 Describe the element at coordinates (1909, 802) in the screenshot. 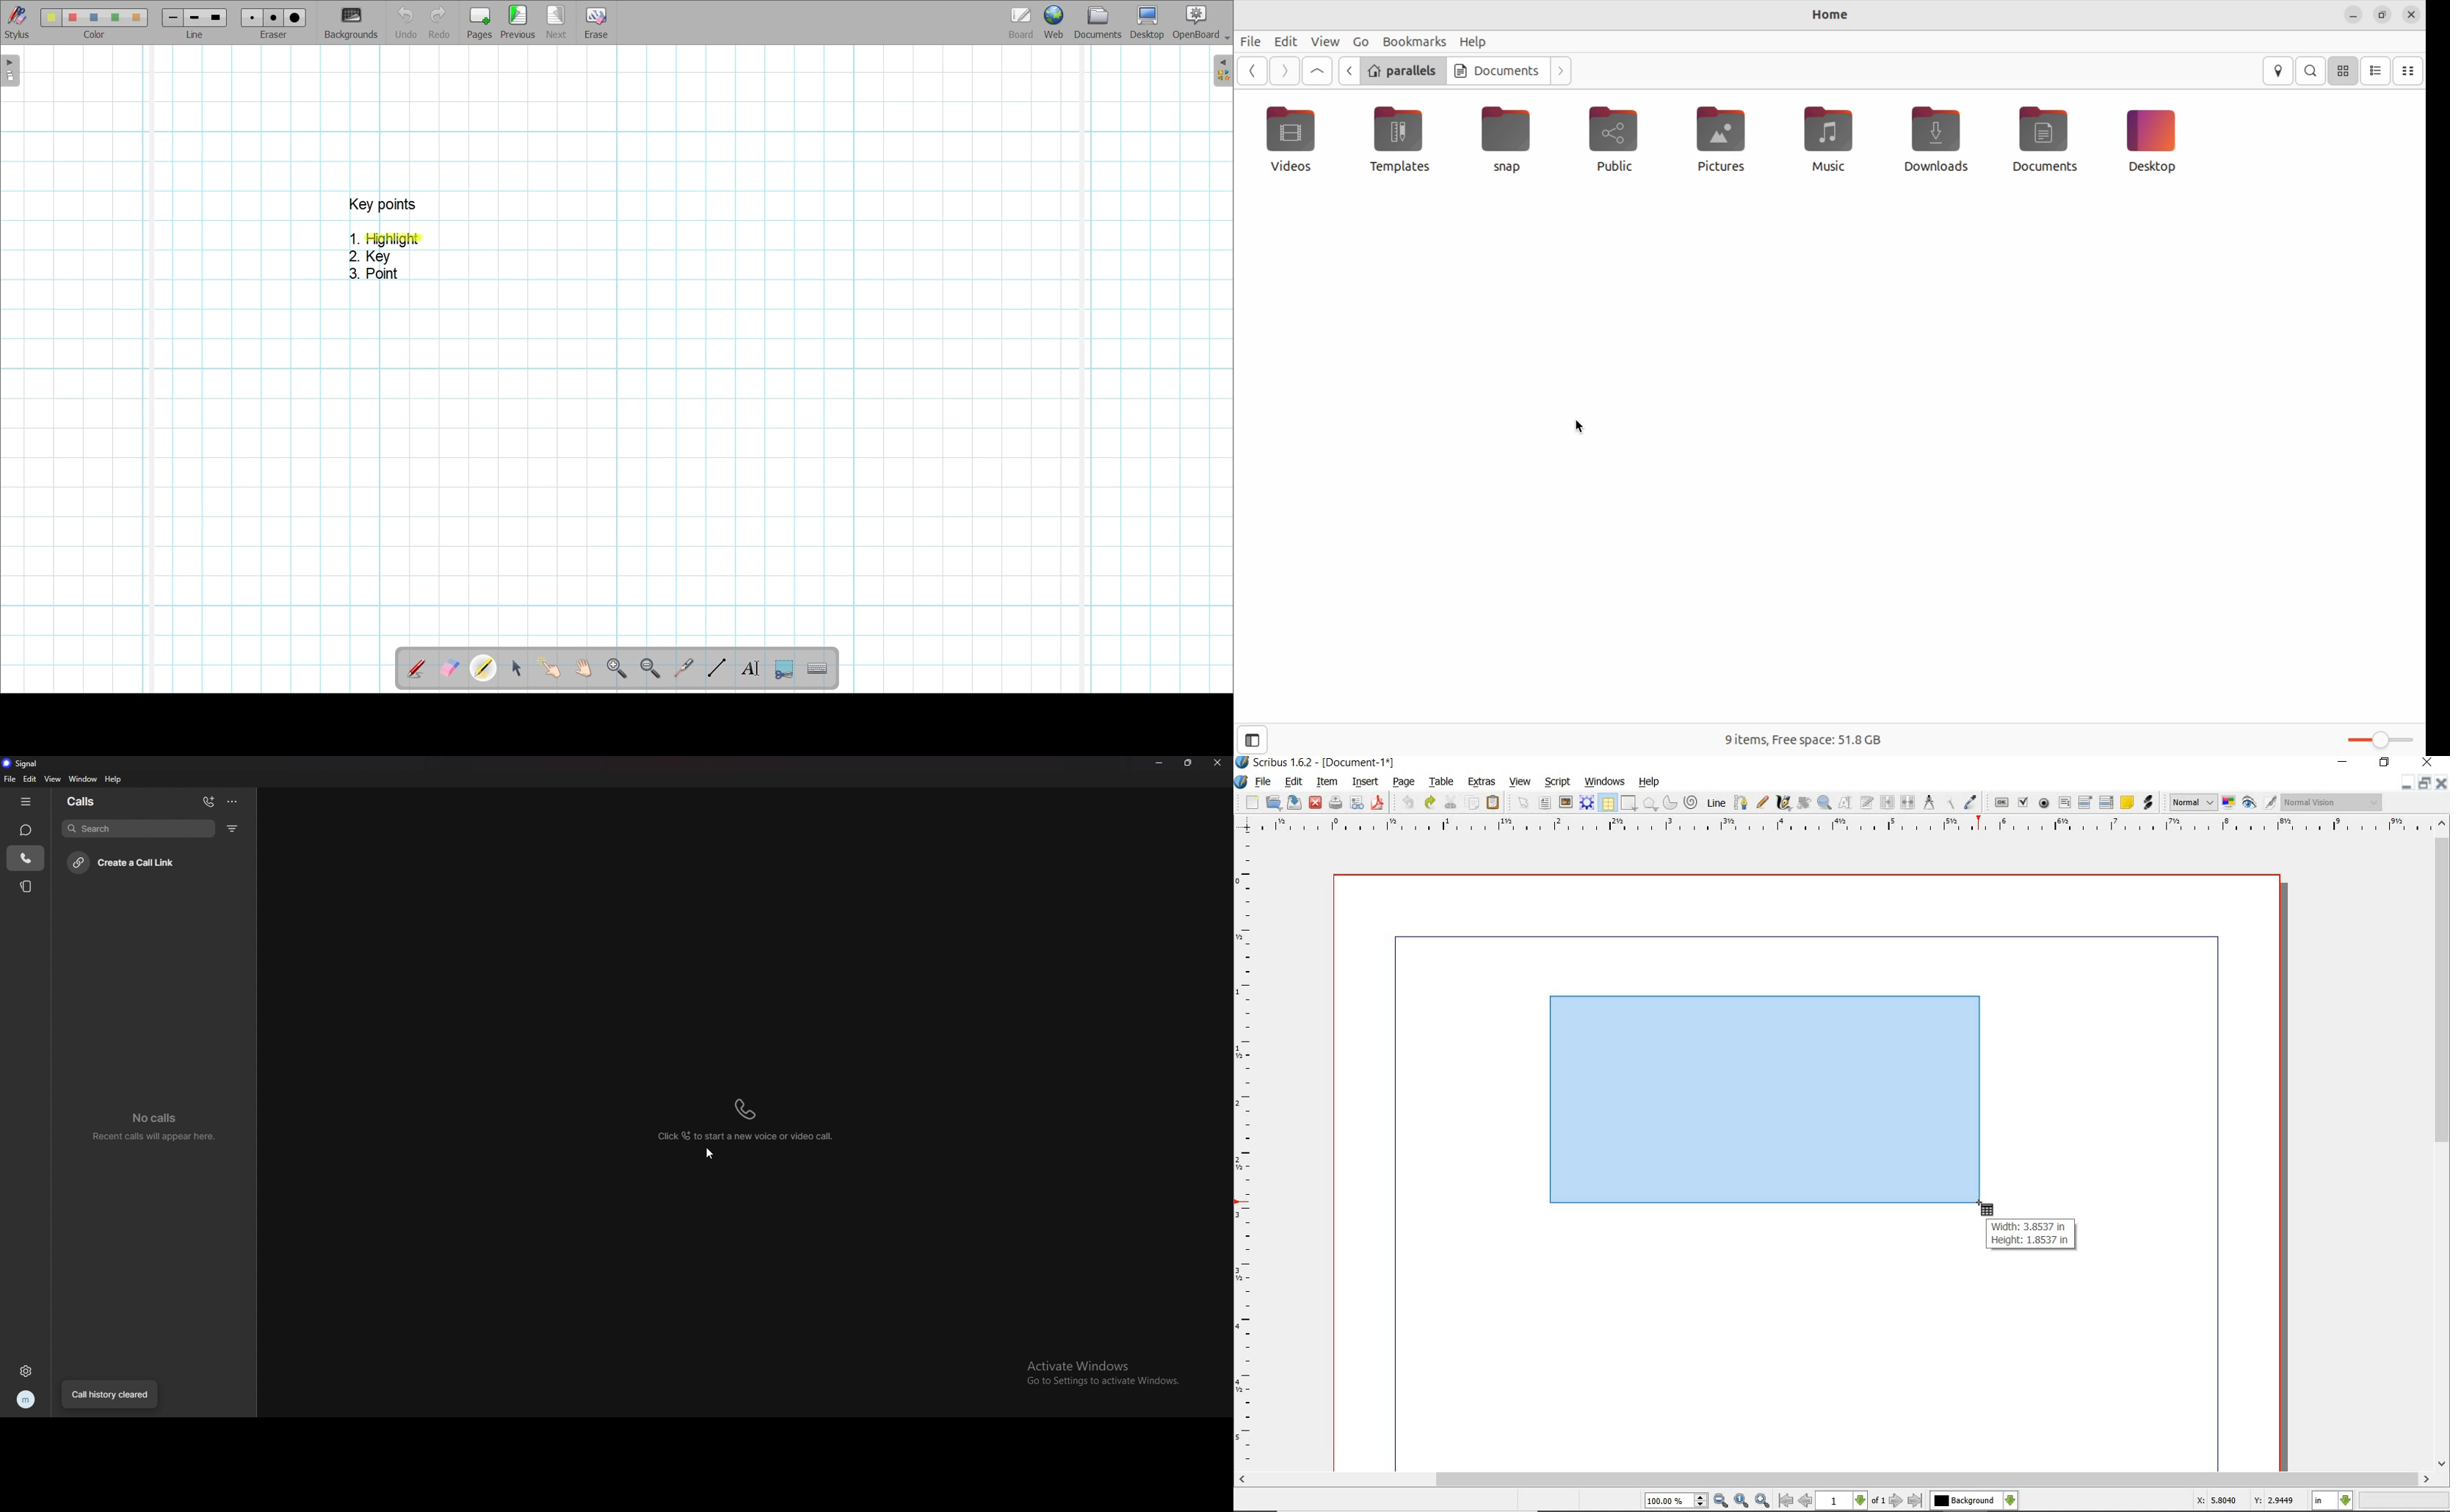

I see `unlink text frames` at that location.